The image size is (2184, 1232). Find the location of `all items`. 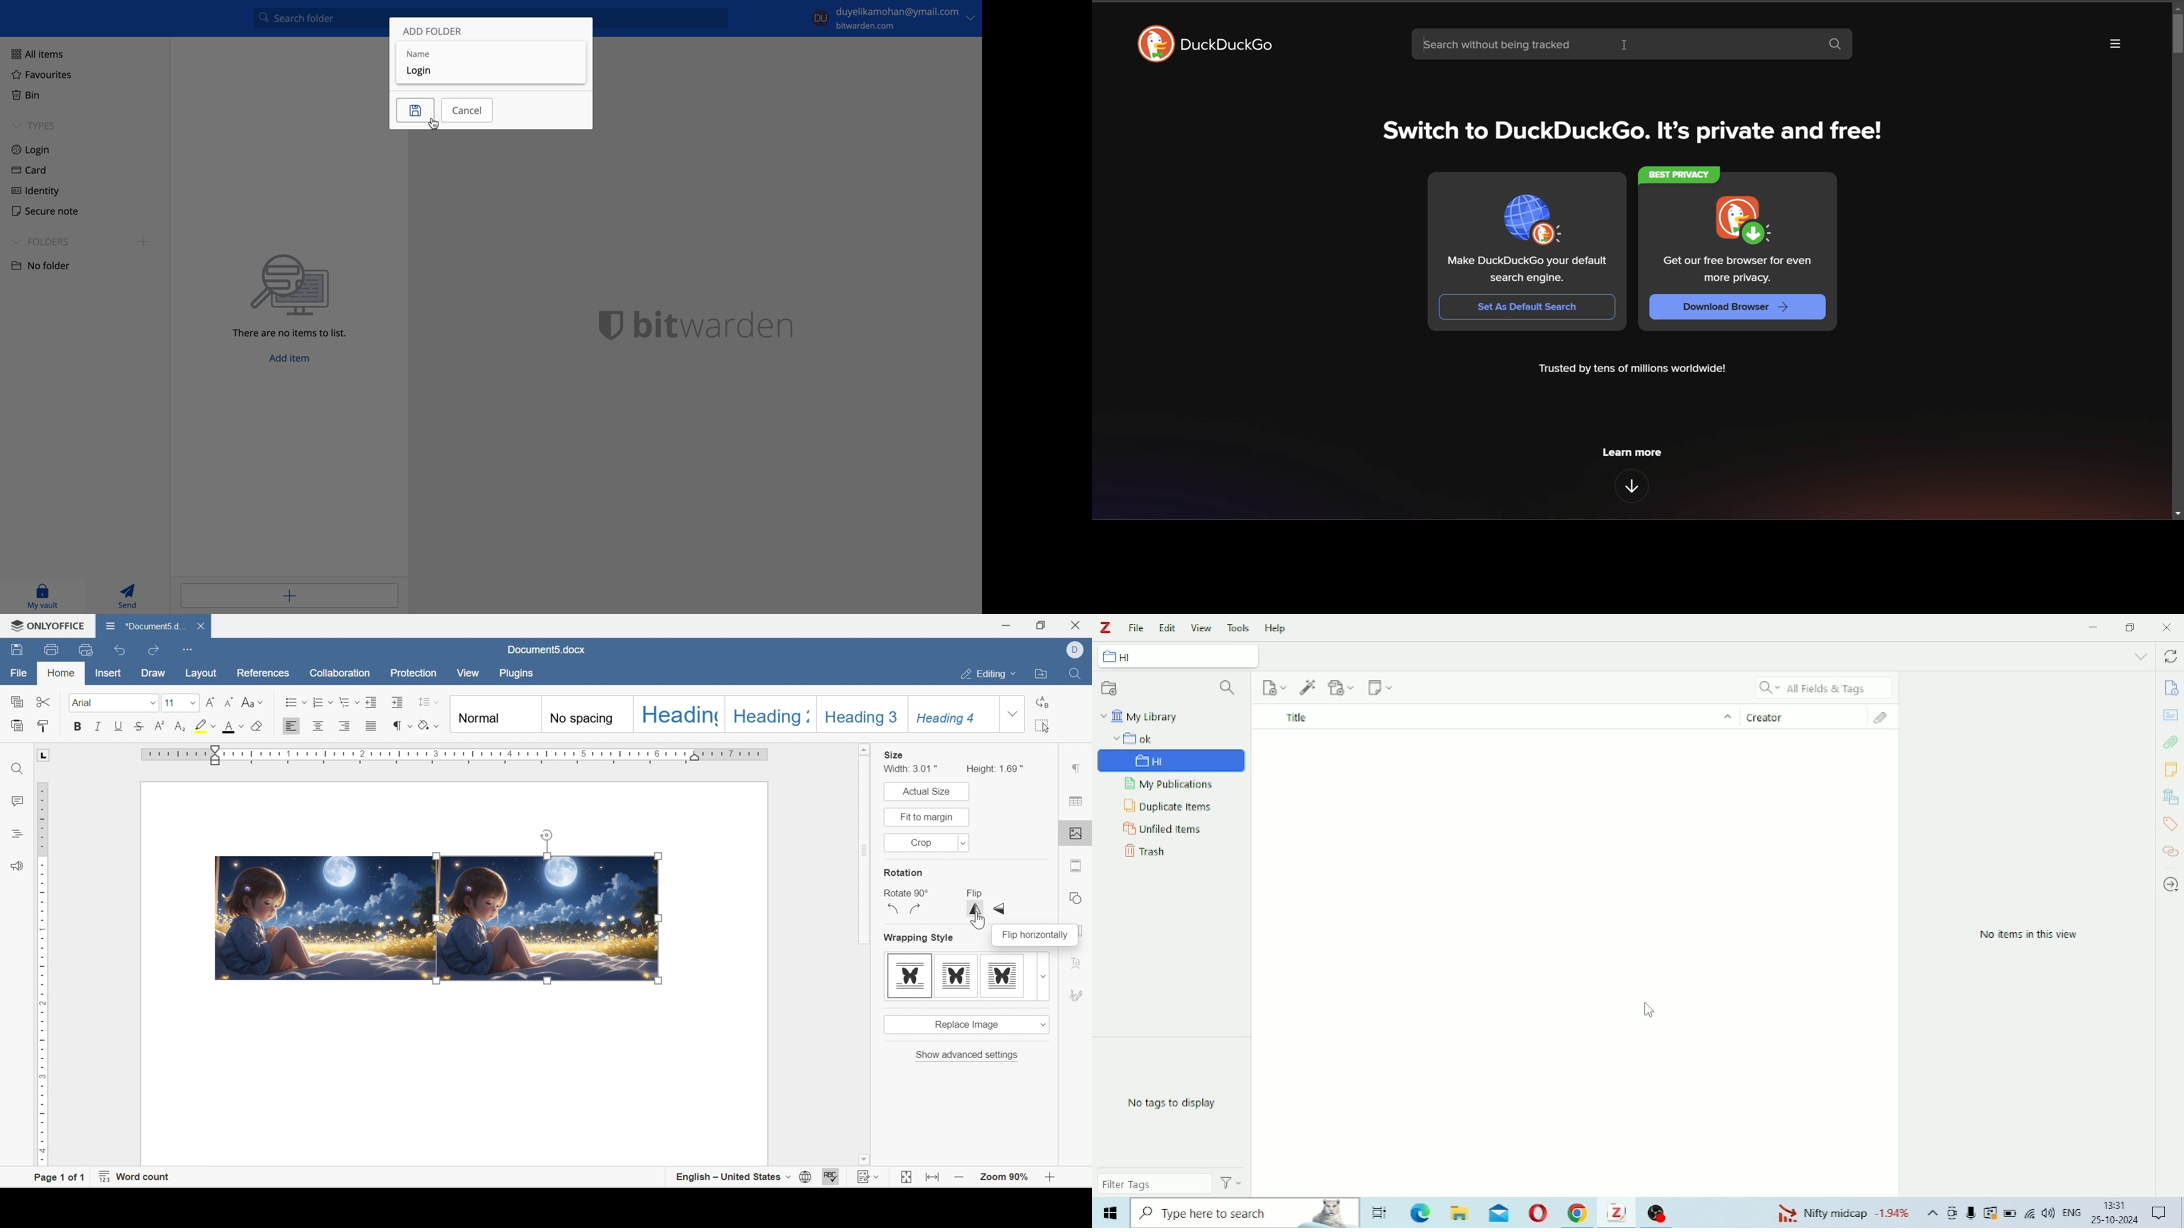

all items is located at coordinates (35, 53).